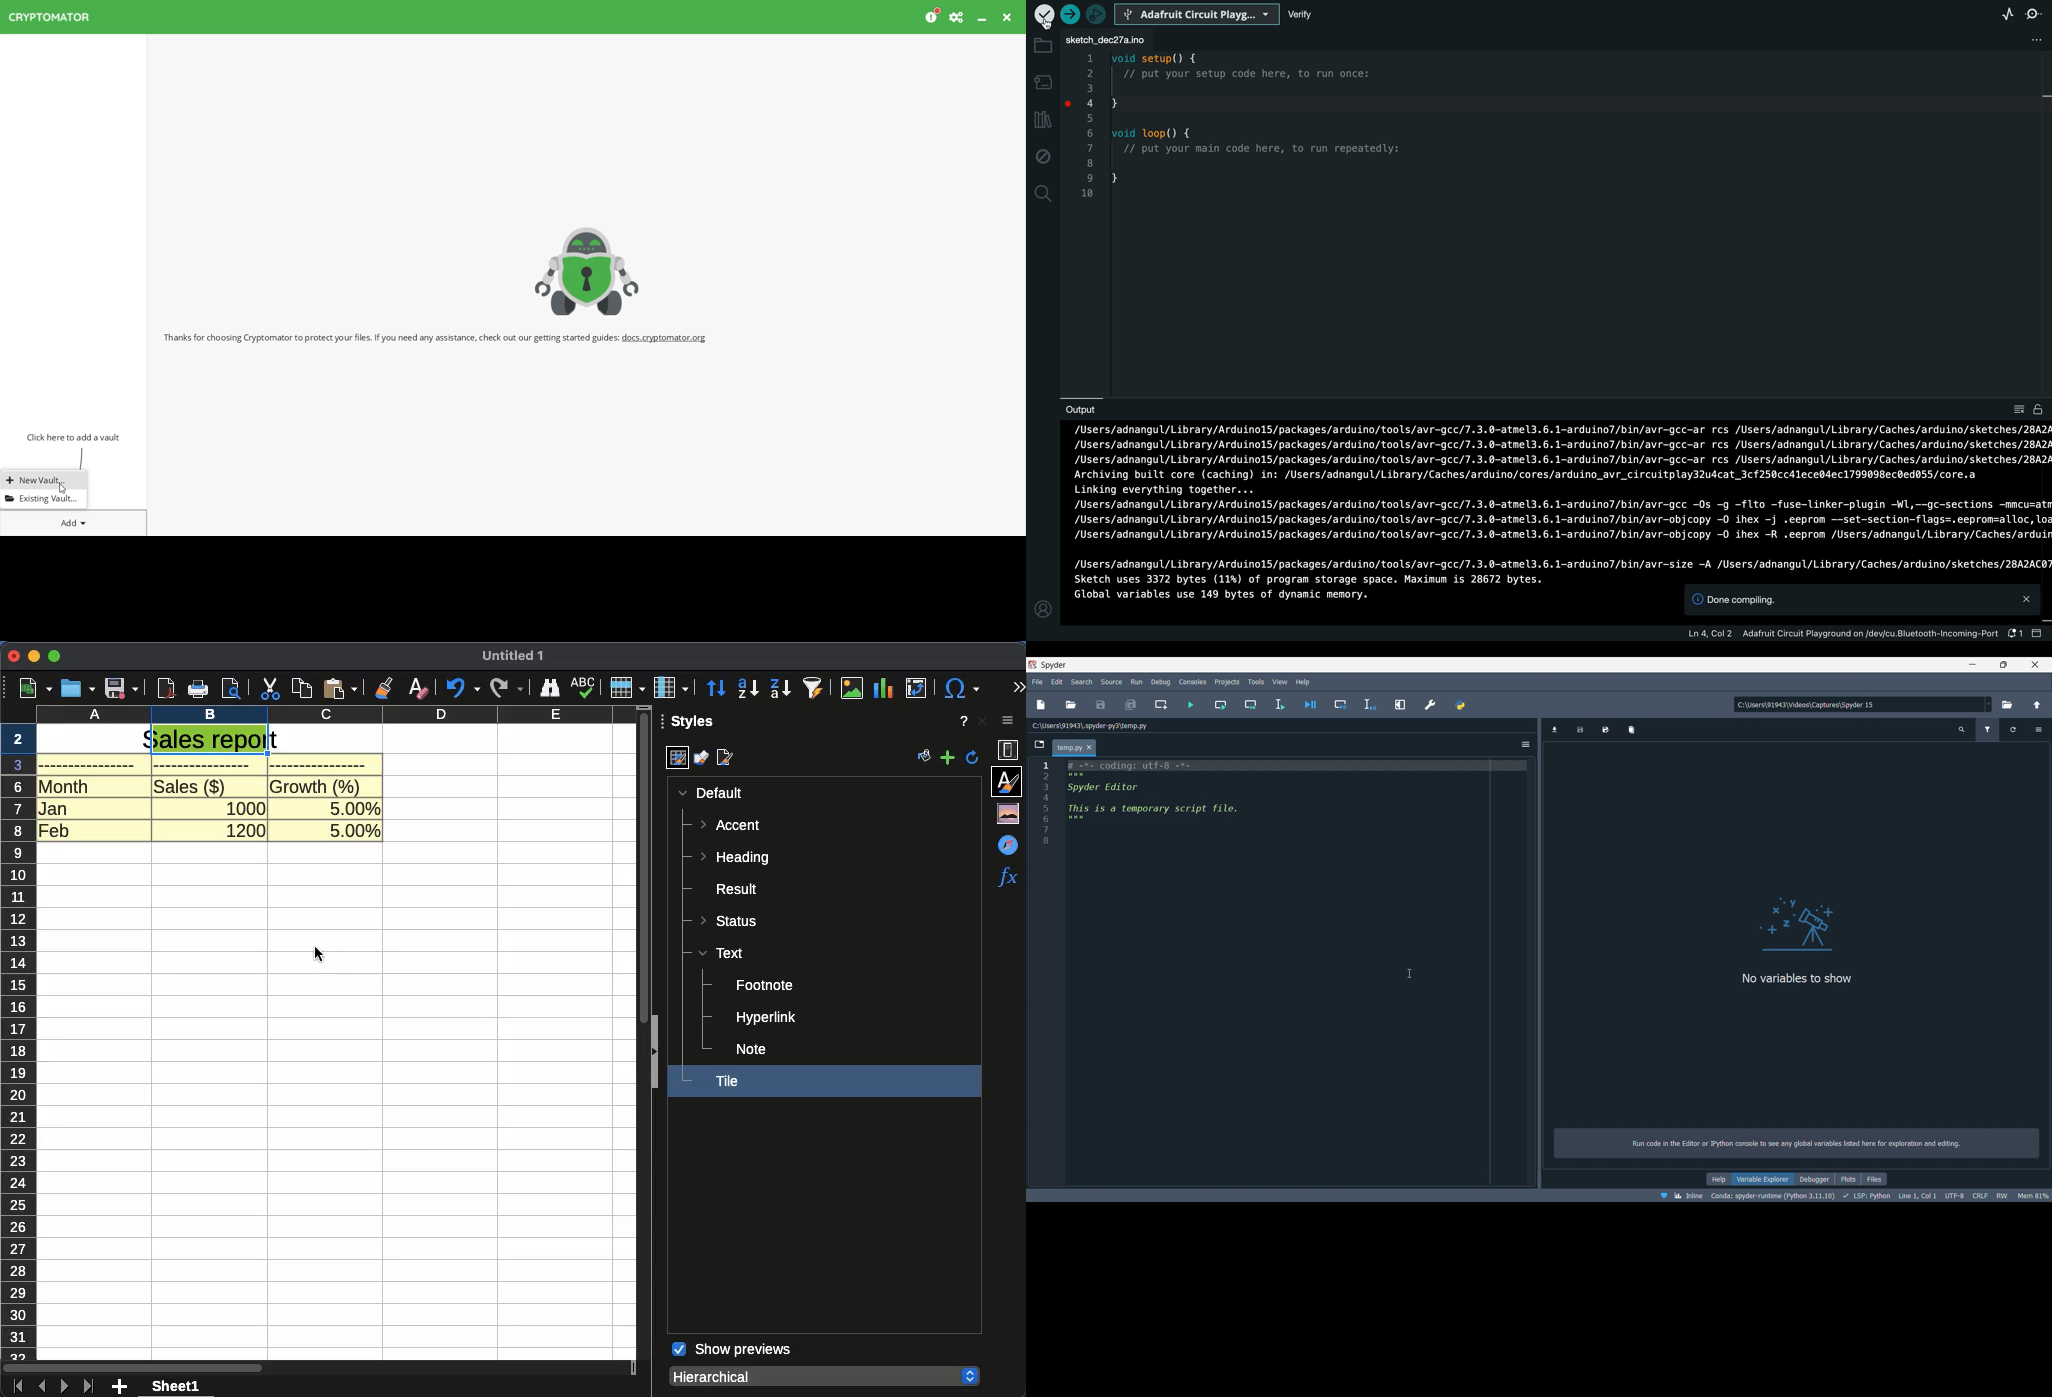  What do you see at coordinates (507, 689) in the screenshot?
I see `redo` at bounding box center [507, 689].